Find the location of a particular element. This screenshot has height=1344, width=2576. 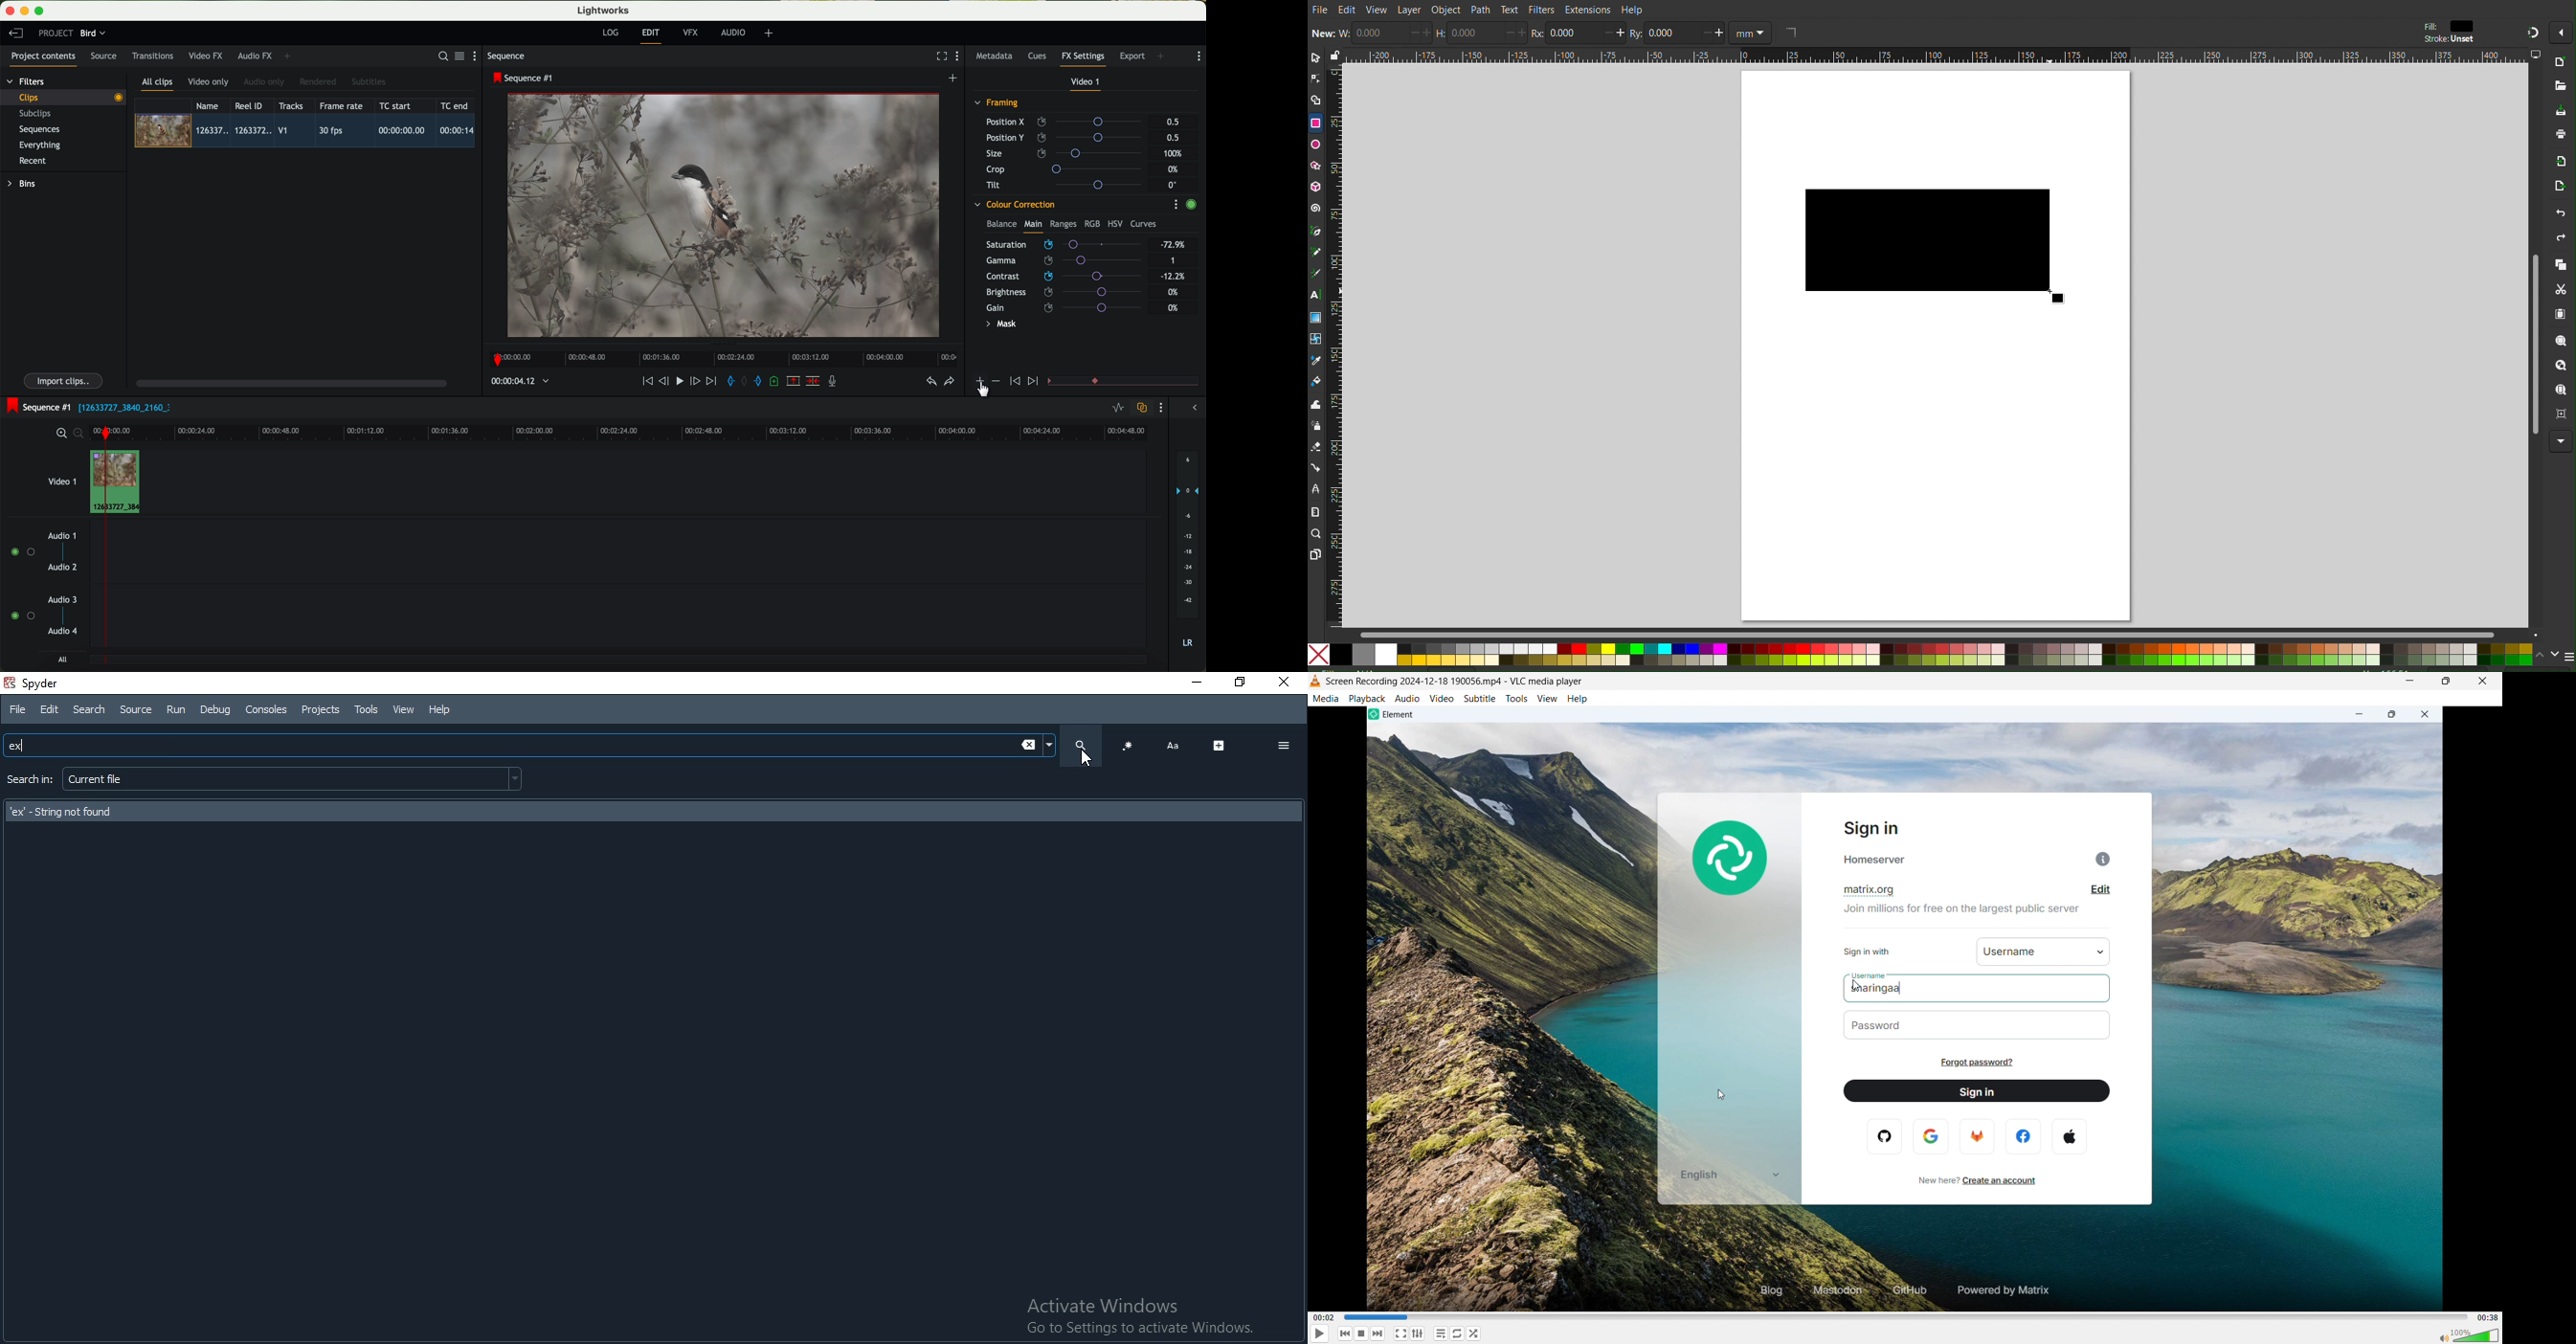

HSV is located at coordinates (1115, 223).